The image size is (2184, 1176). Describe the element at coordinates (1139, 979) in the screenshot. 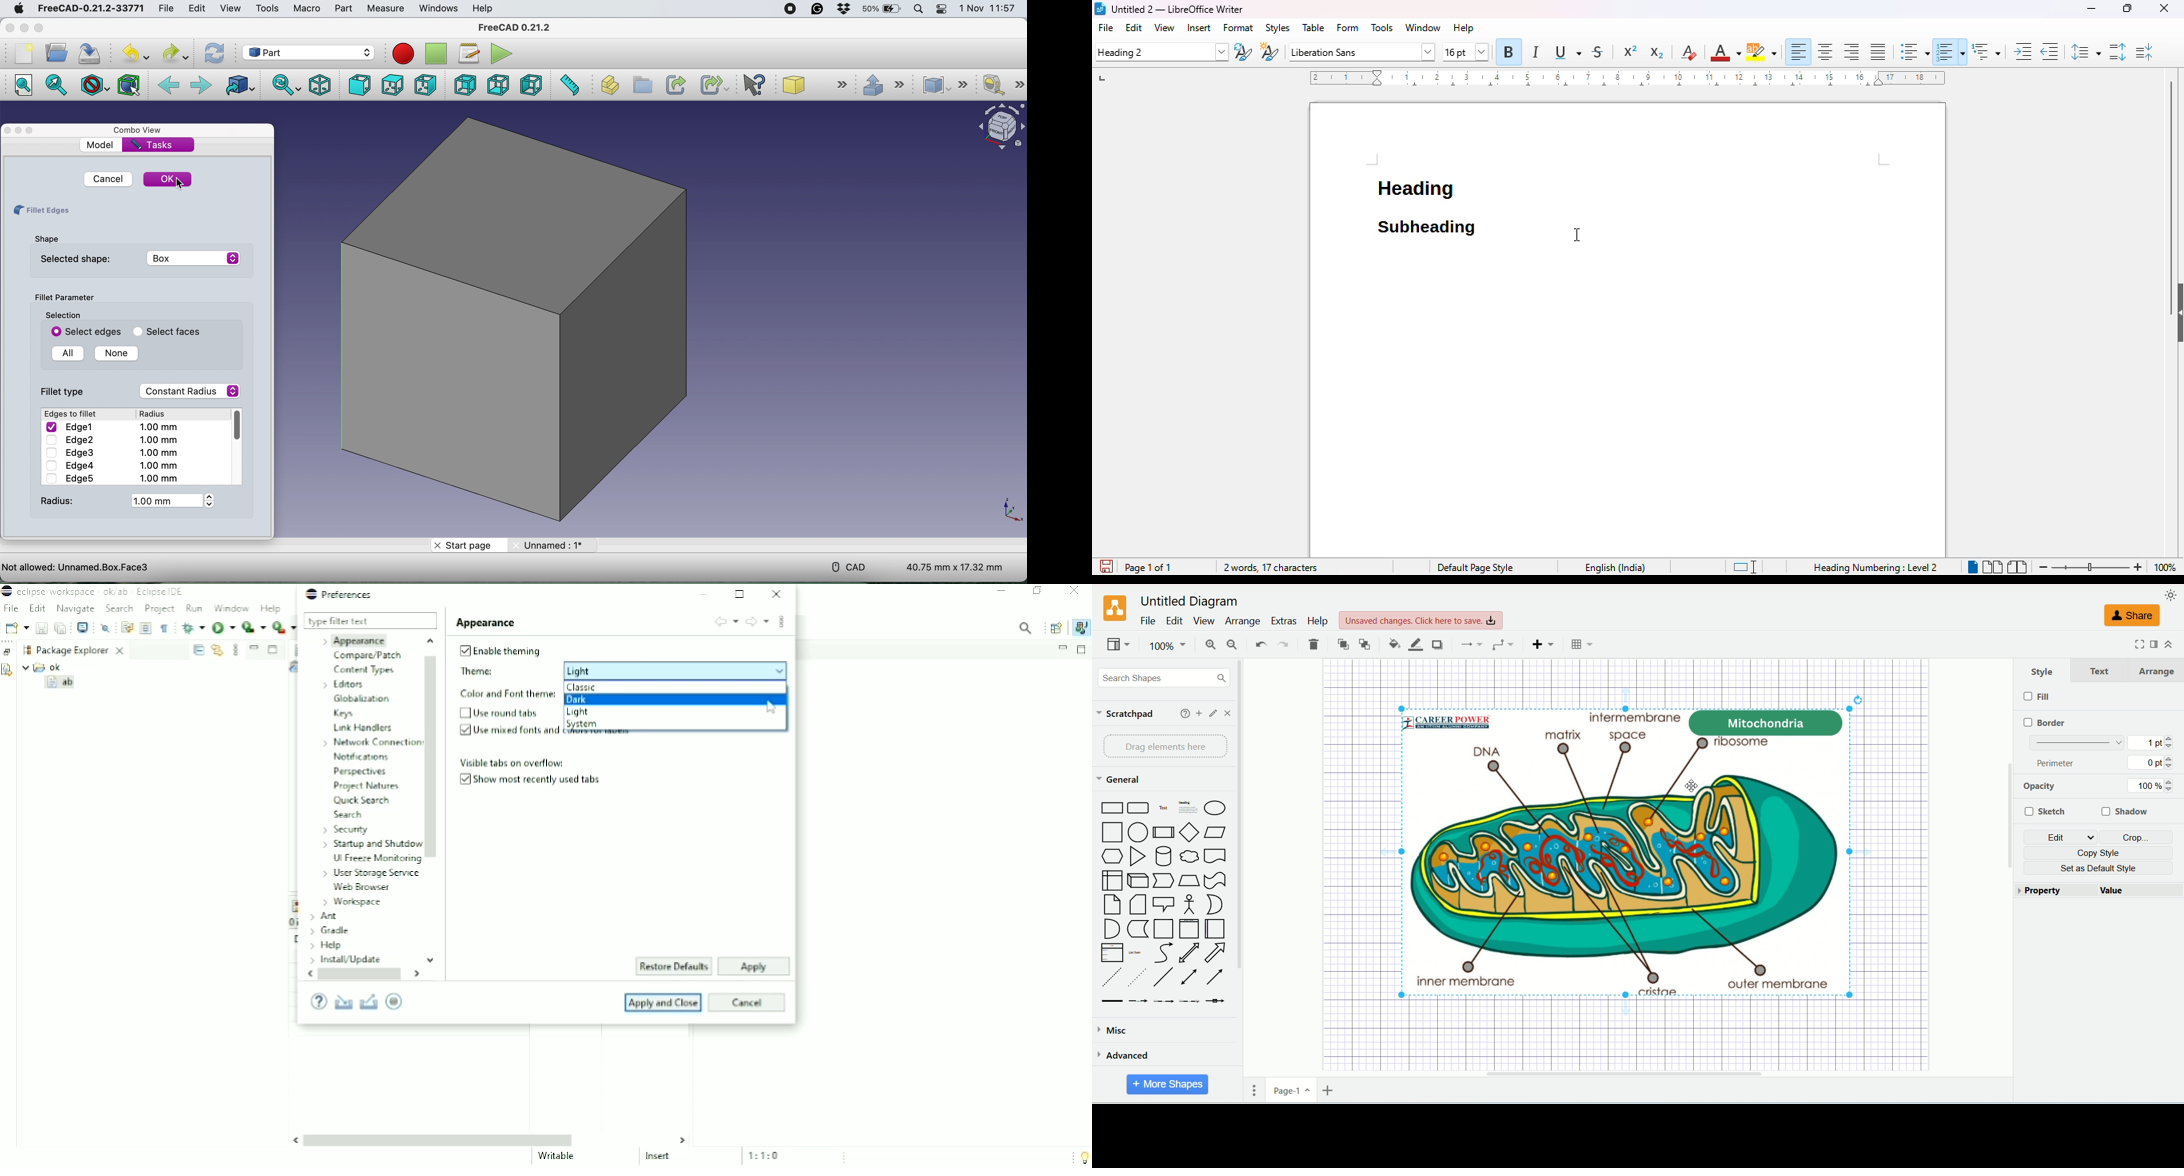

I see `Dotted Line` at that location.